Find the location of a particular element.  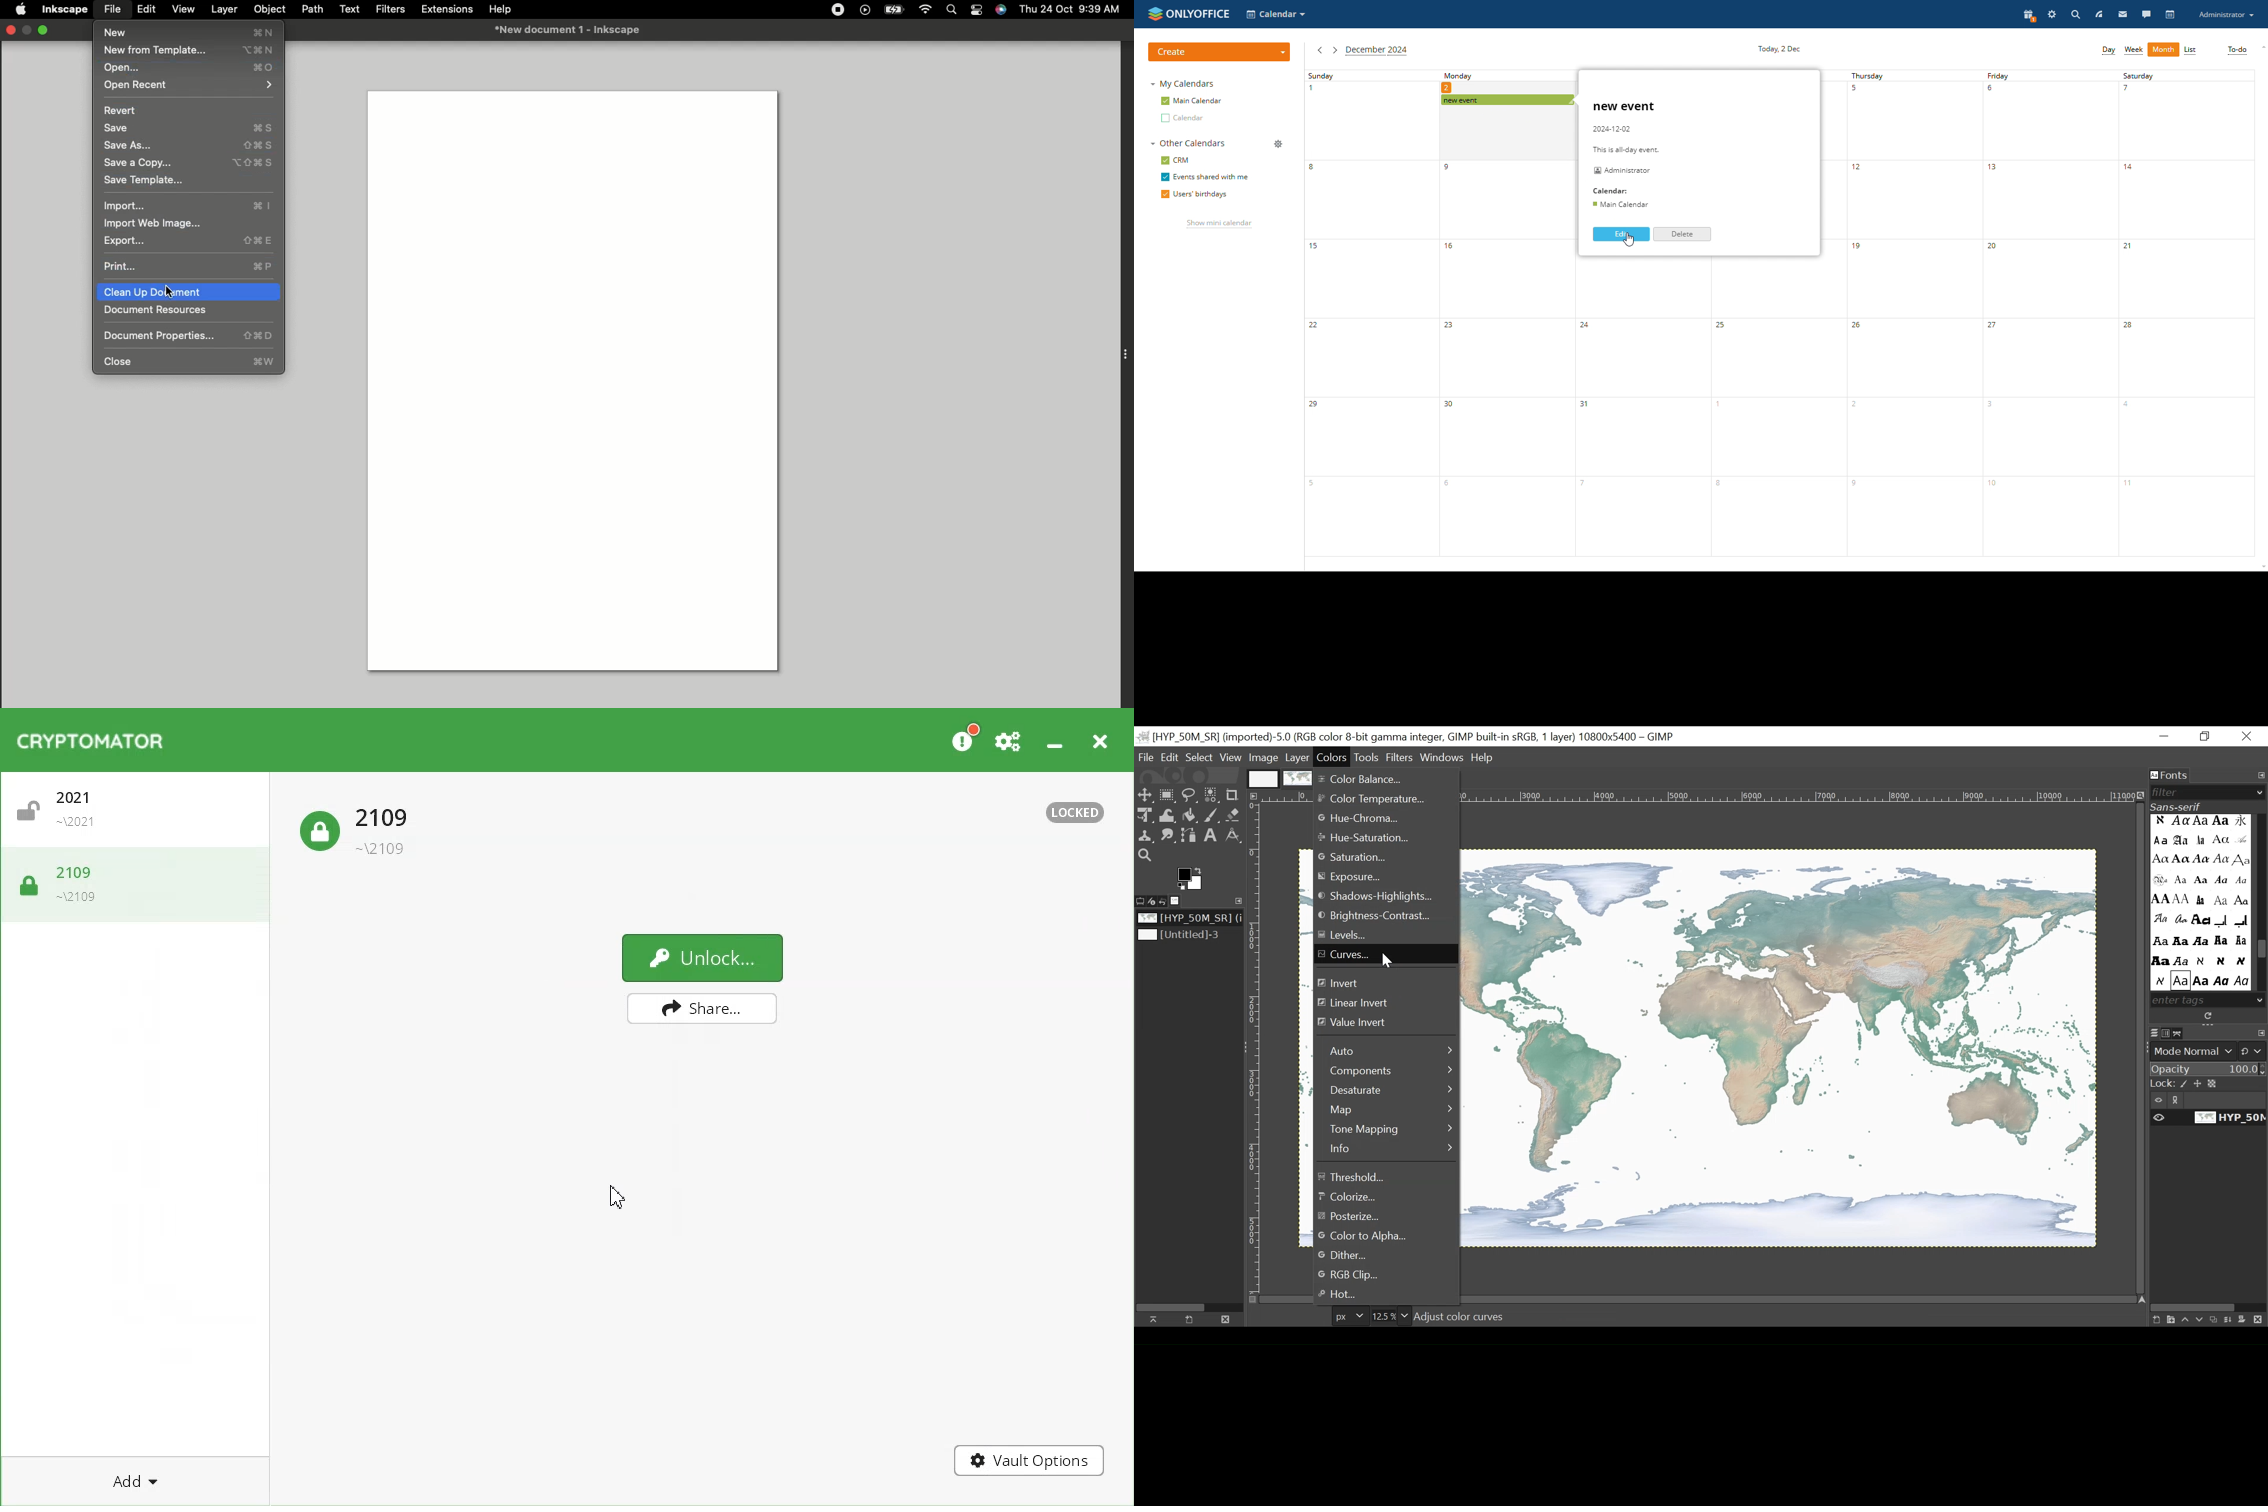

Preferences is located at coordinates (1009, 740).